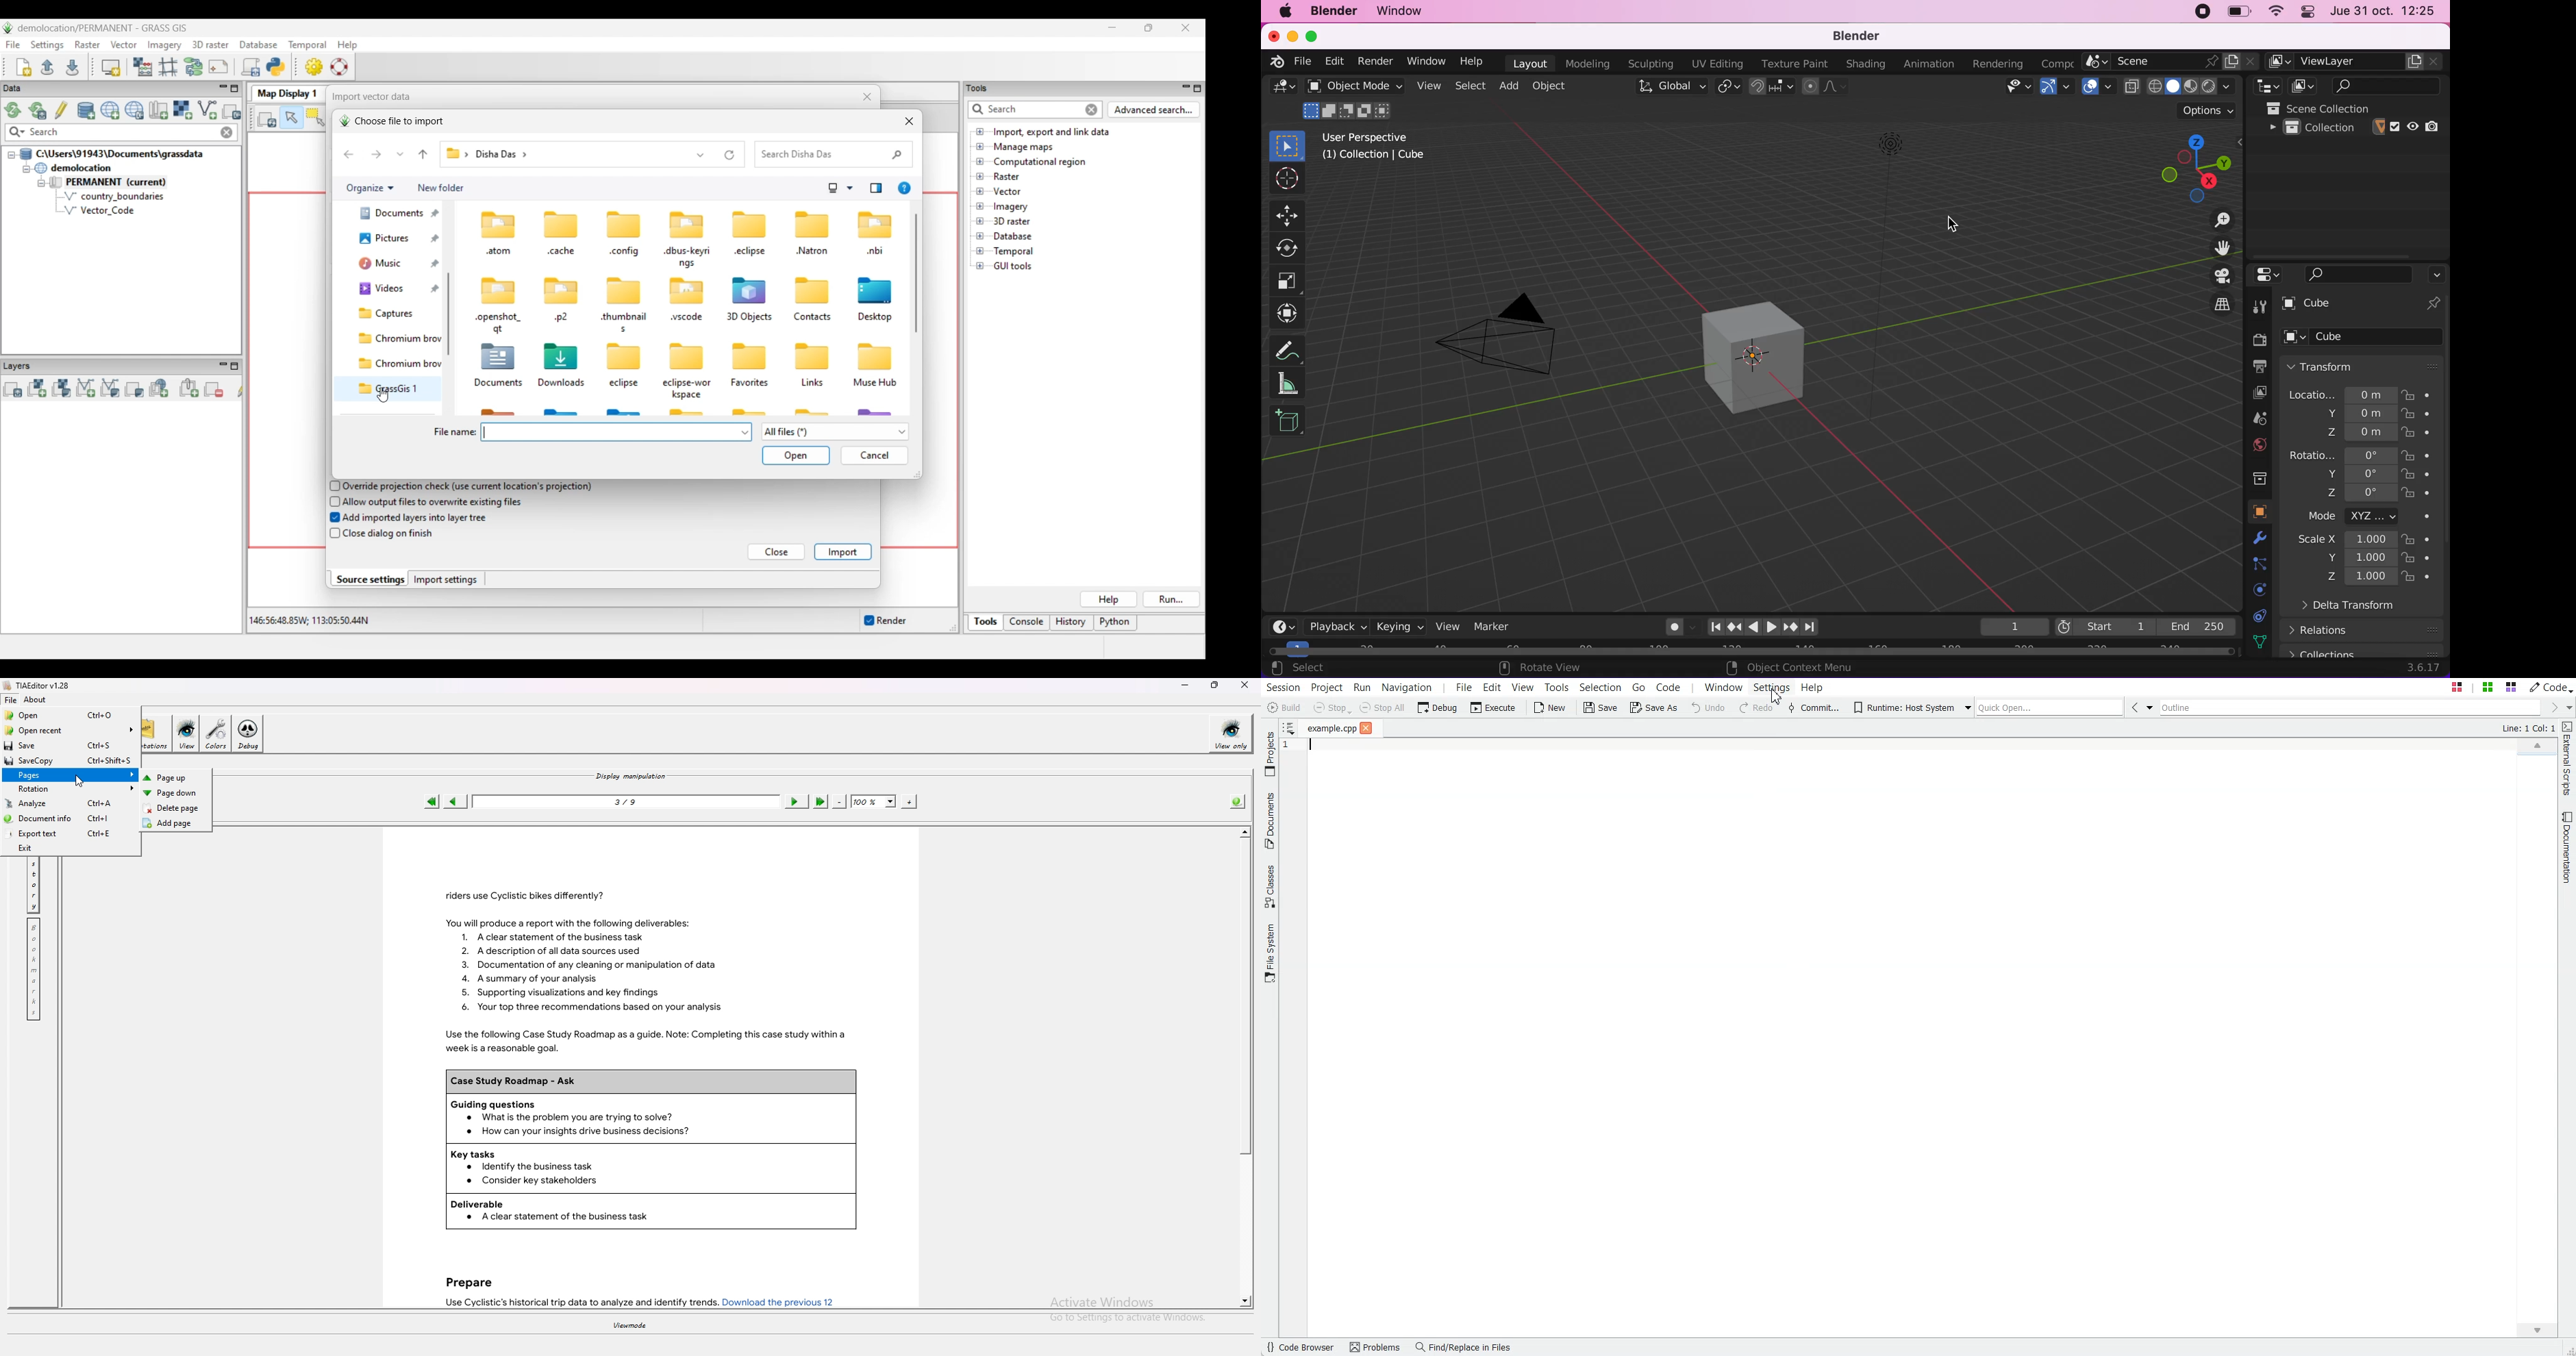 The image size is (2576, 1372). I want to click on Jump to keyframe, so click(1733, 629).